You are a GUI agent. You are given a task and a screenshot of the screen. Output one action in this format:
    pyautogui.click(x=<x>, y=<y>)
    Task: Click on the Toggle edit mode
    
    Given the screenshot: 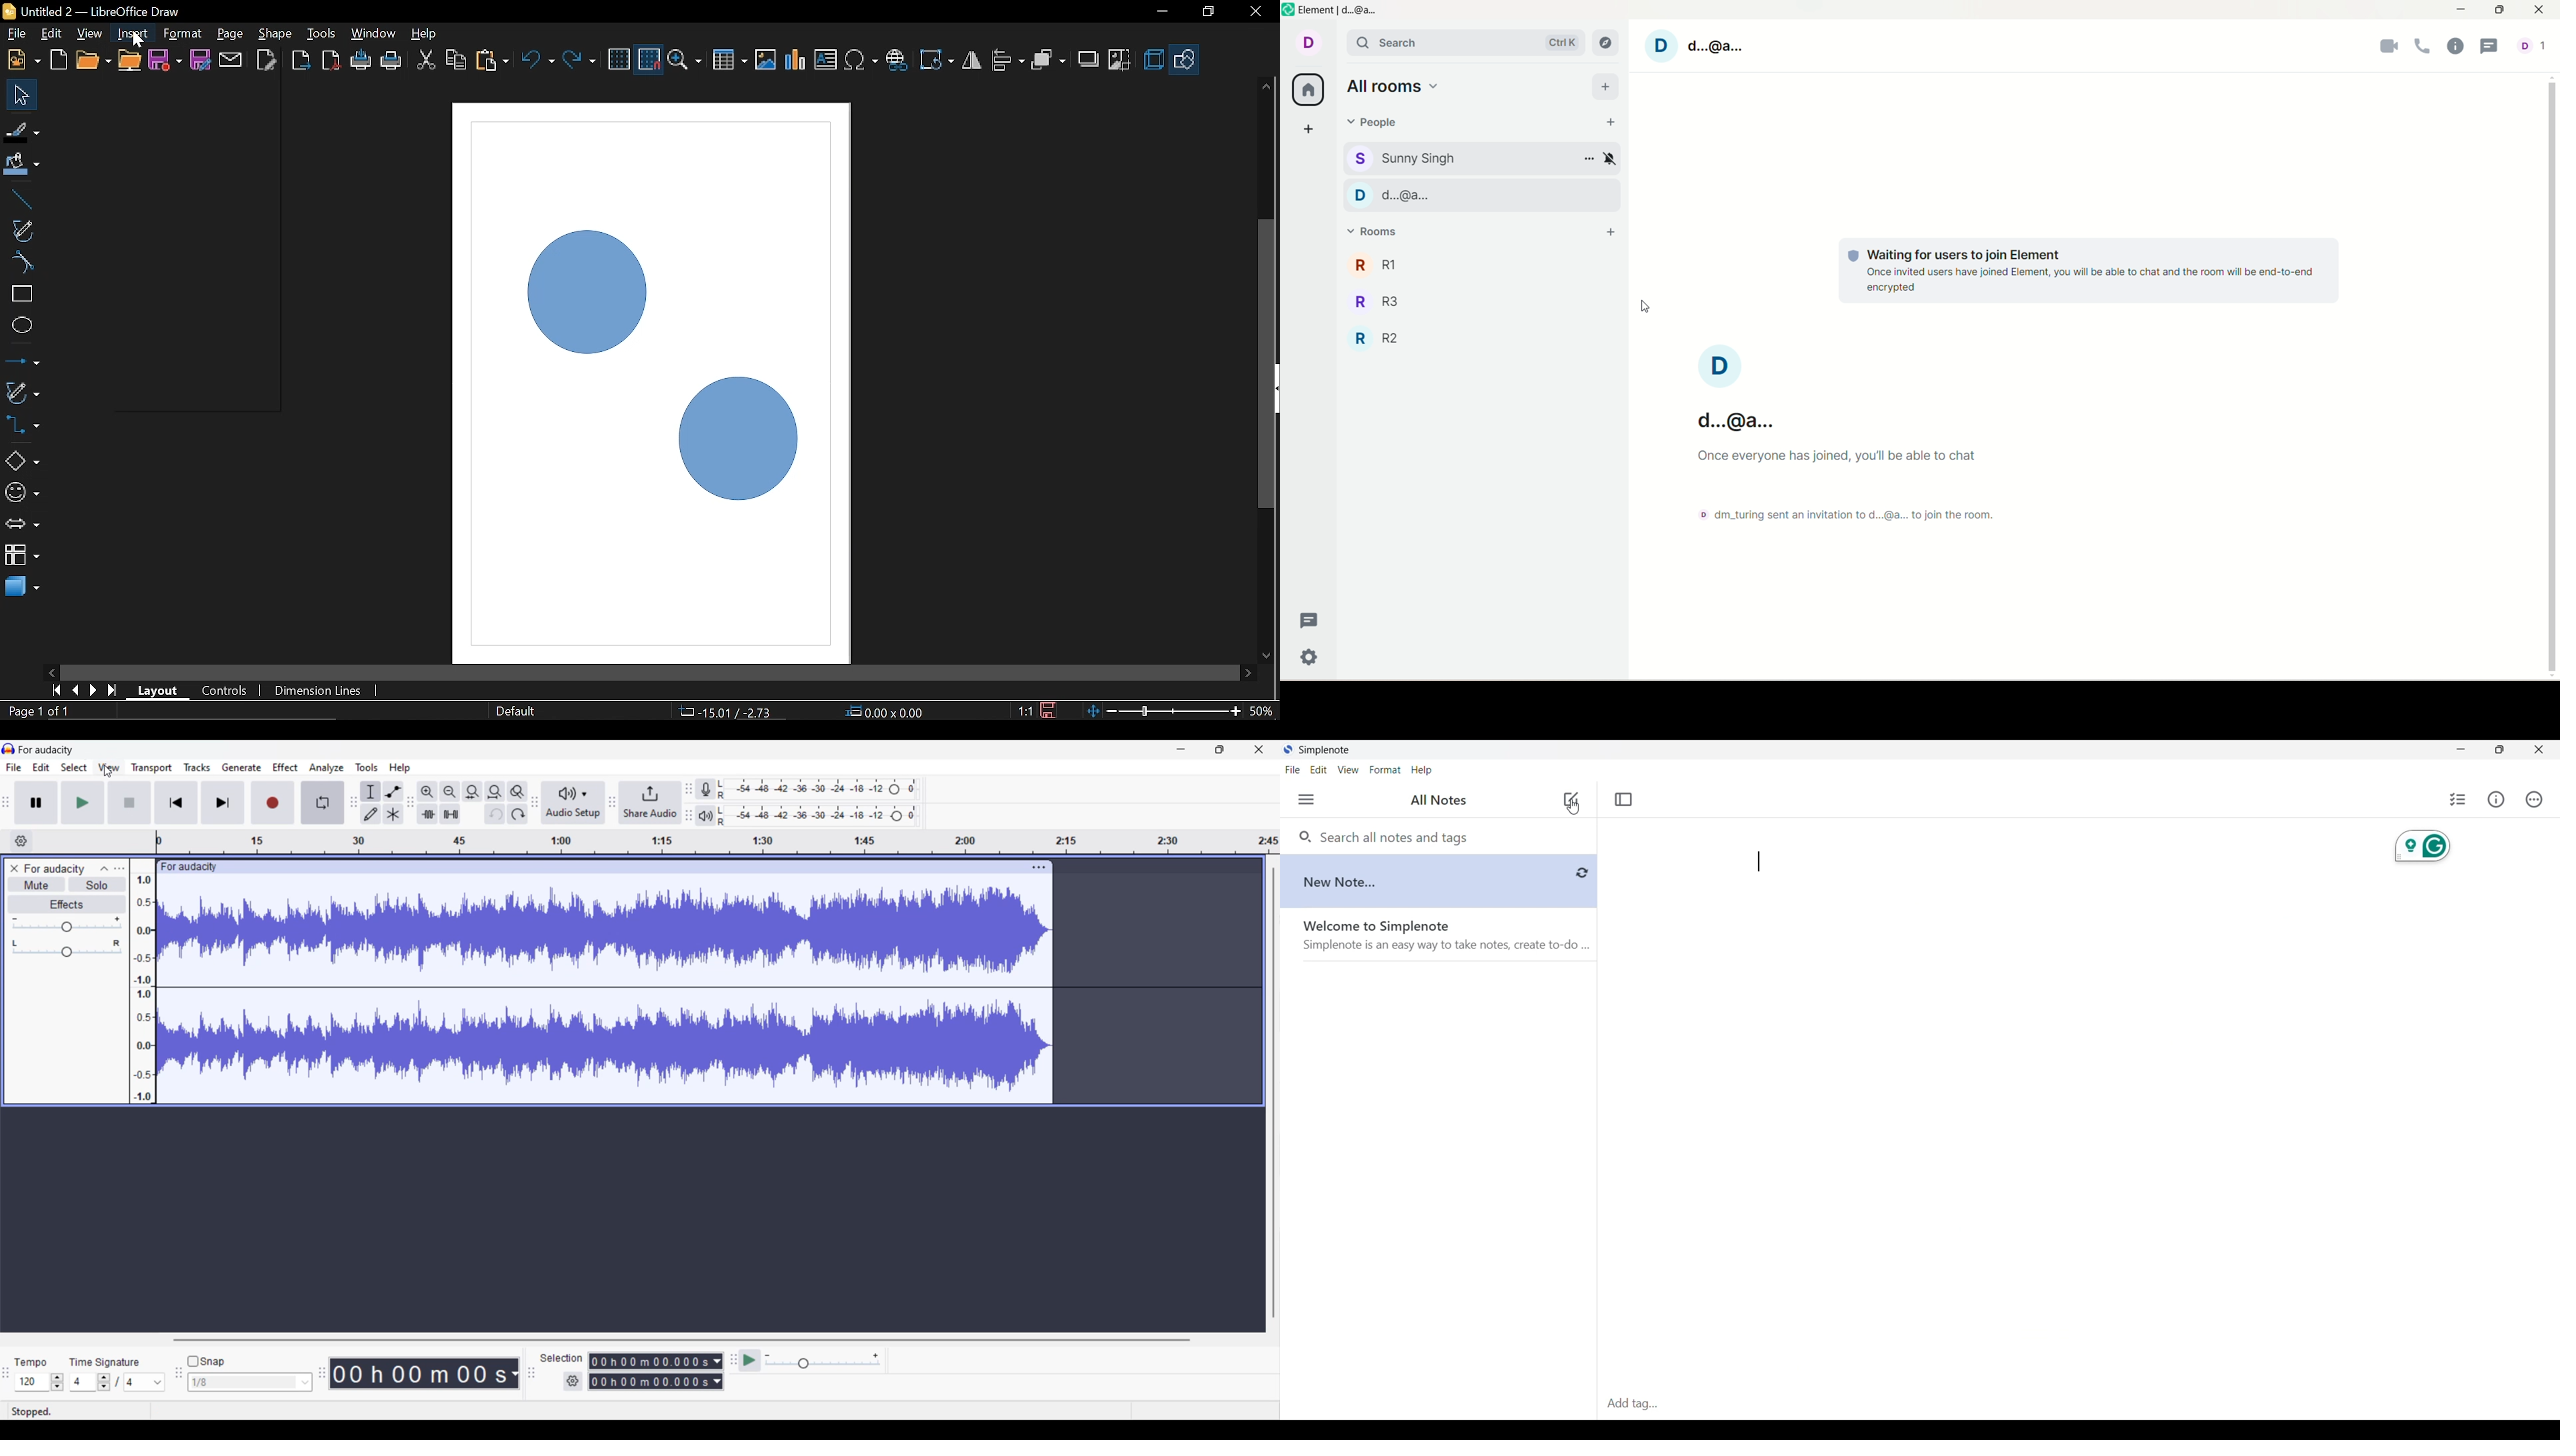 What is the action you would take?
    pyautogui.click(x=268, y=59)
    